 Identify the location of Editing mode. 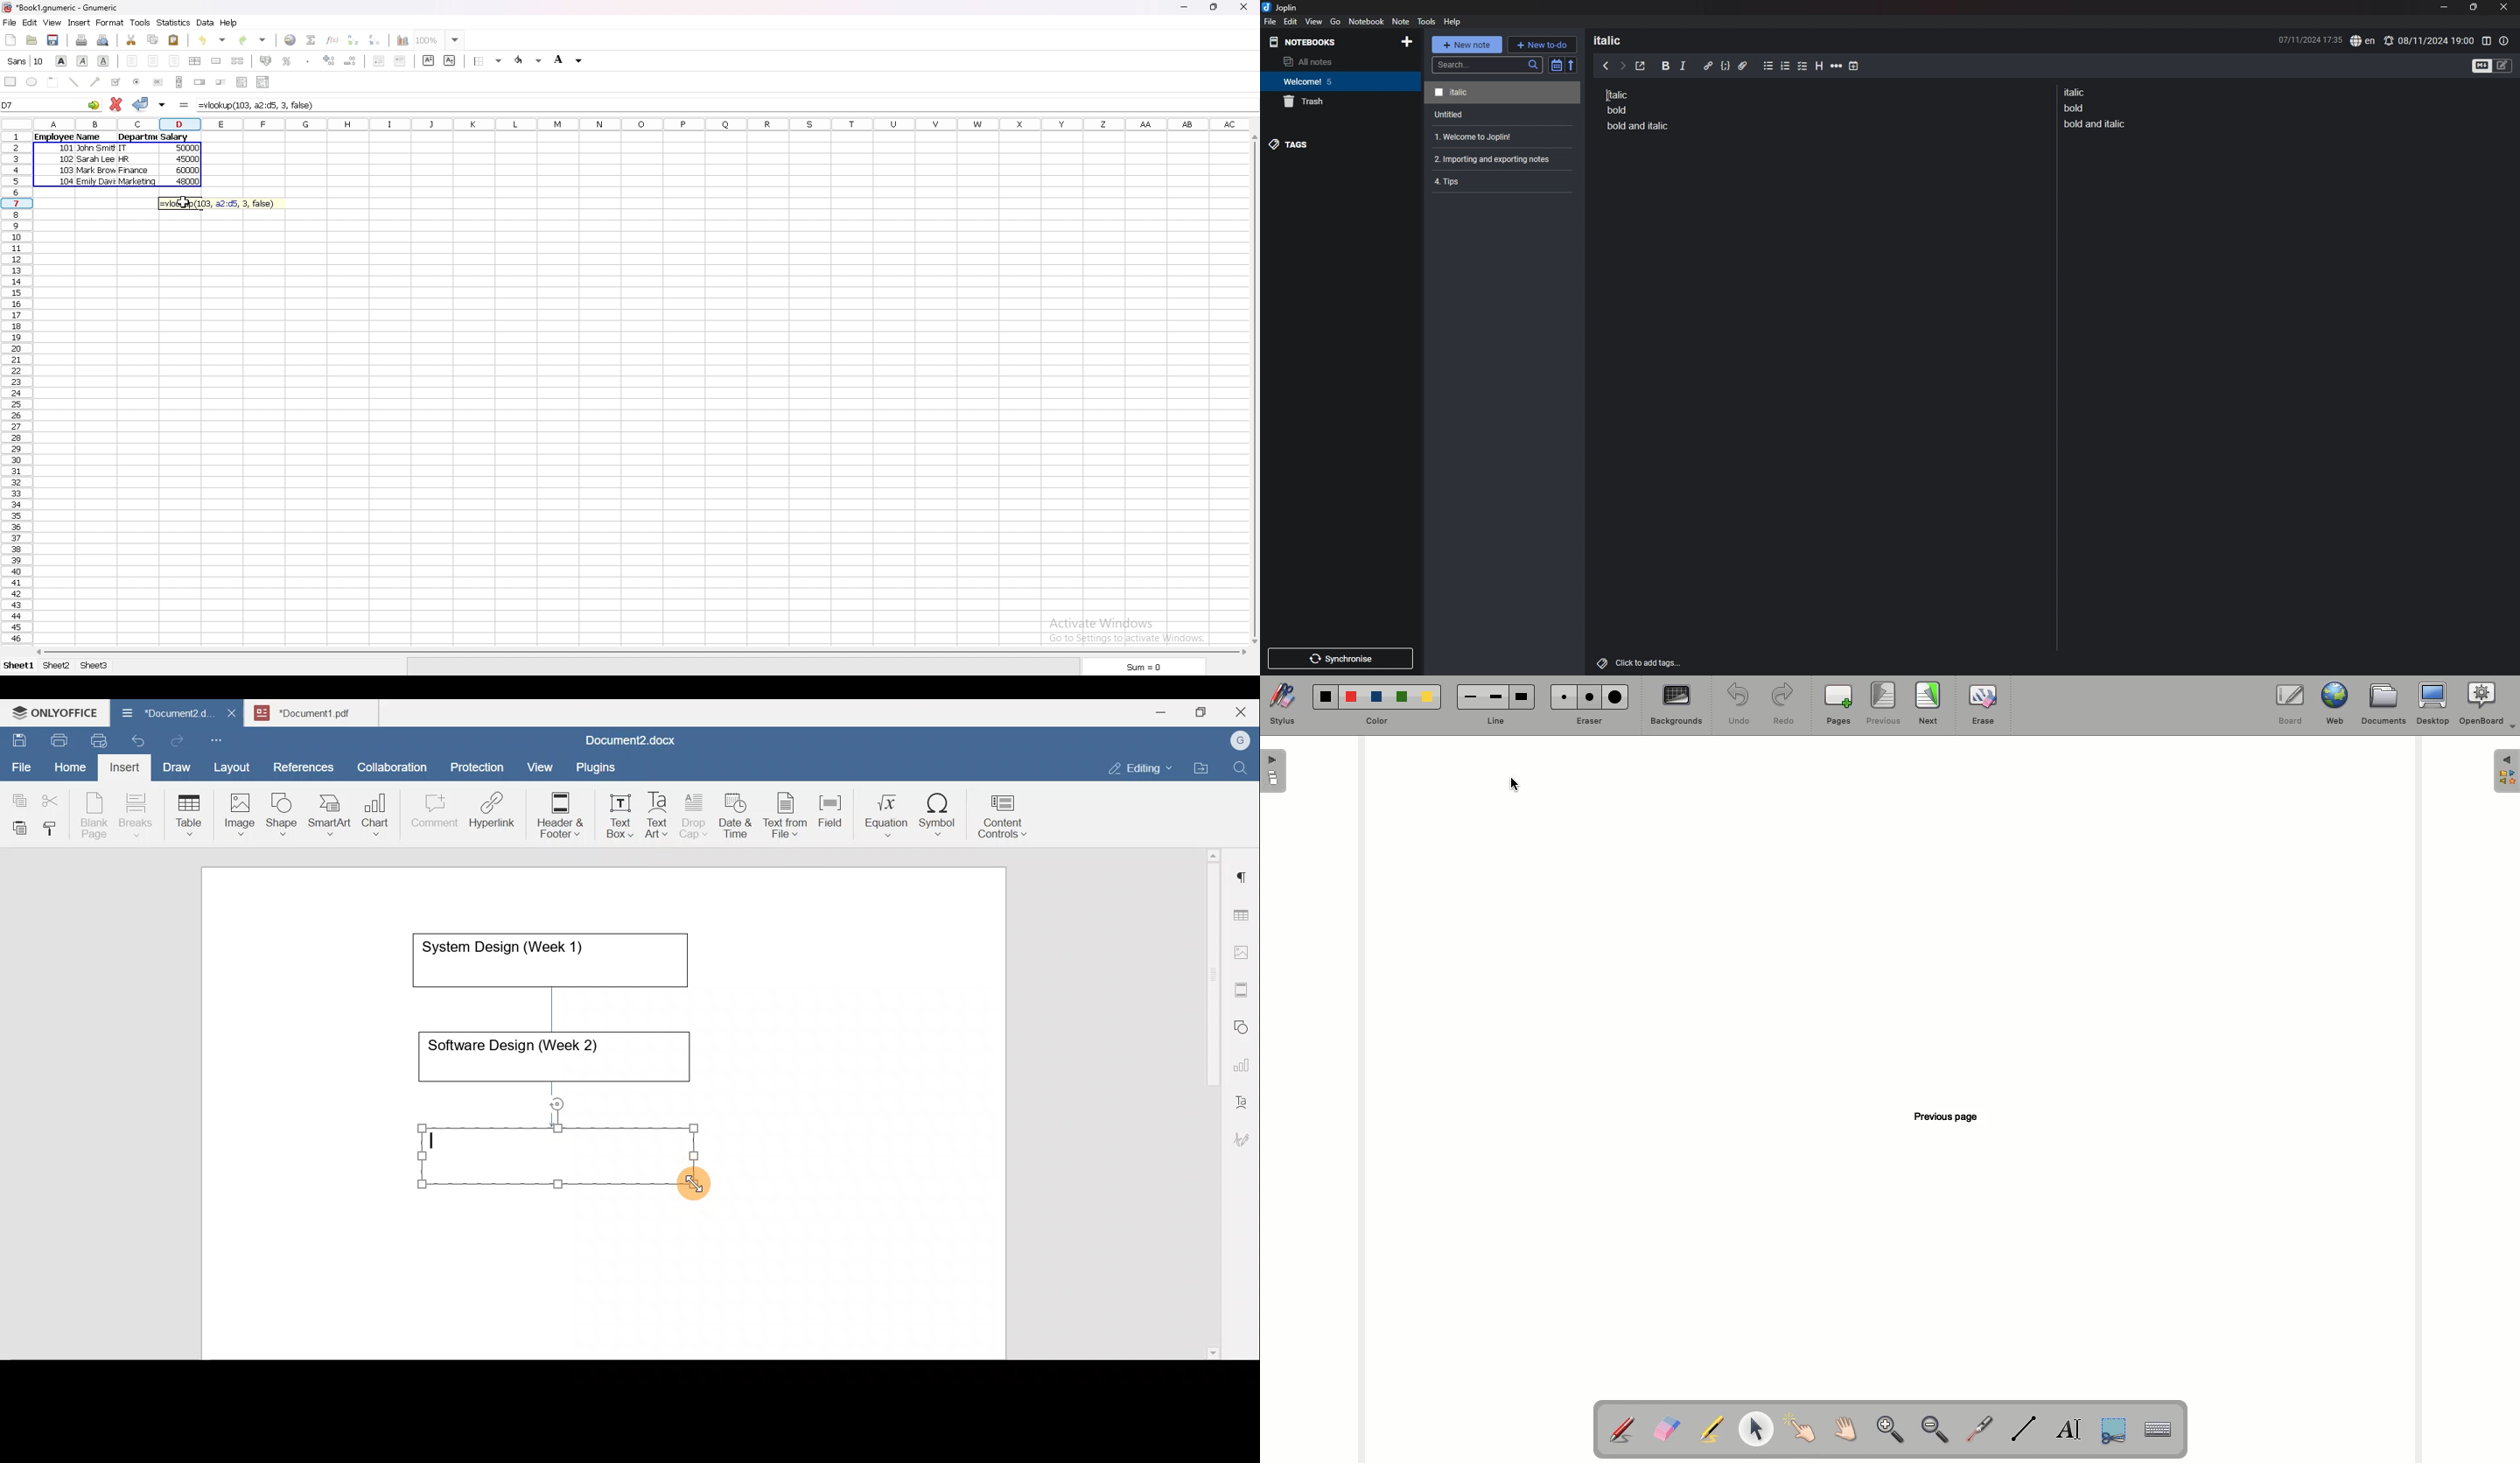
(1141, 765).